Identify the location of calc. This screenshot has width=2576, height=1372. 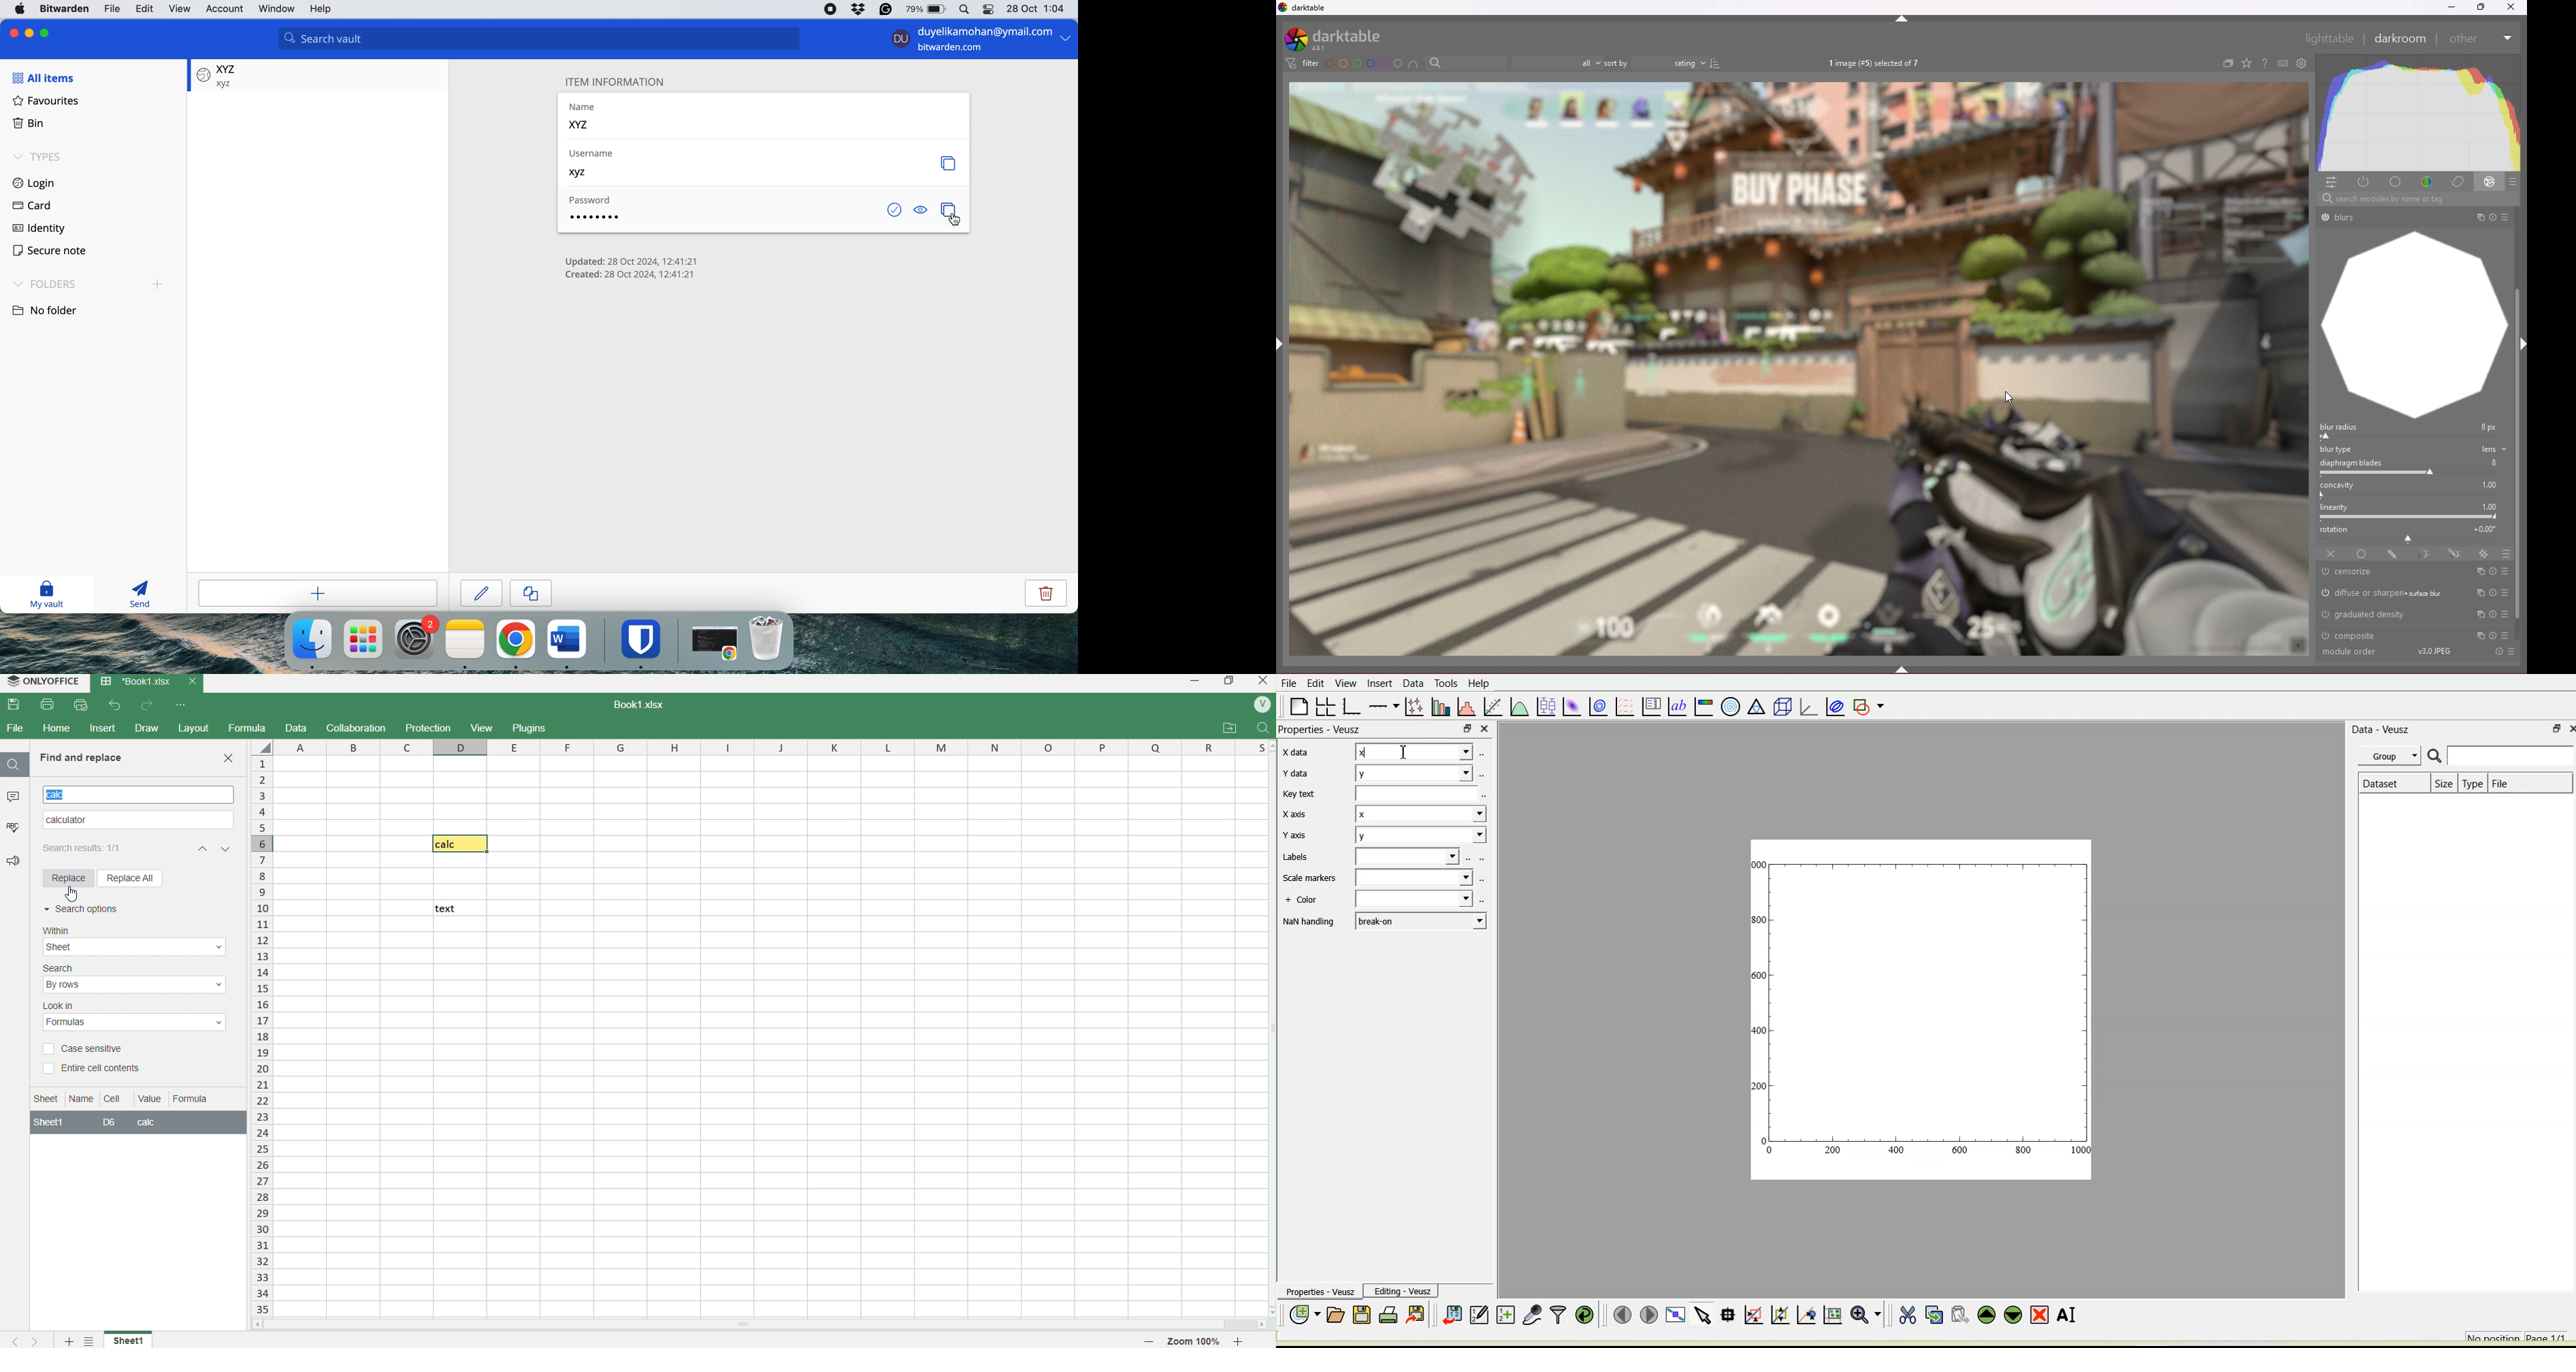
(461, 843).